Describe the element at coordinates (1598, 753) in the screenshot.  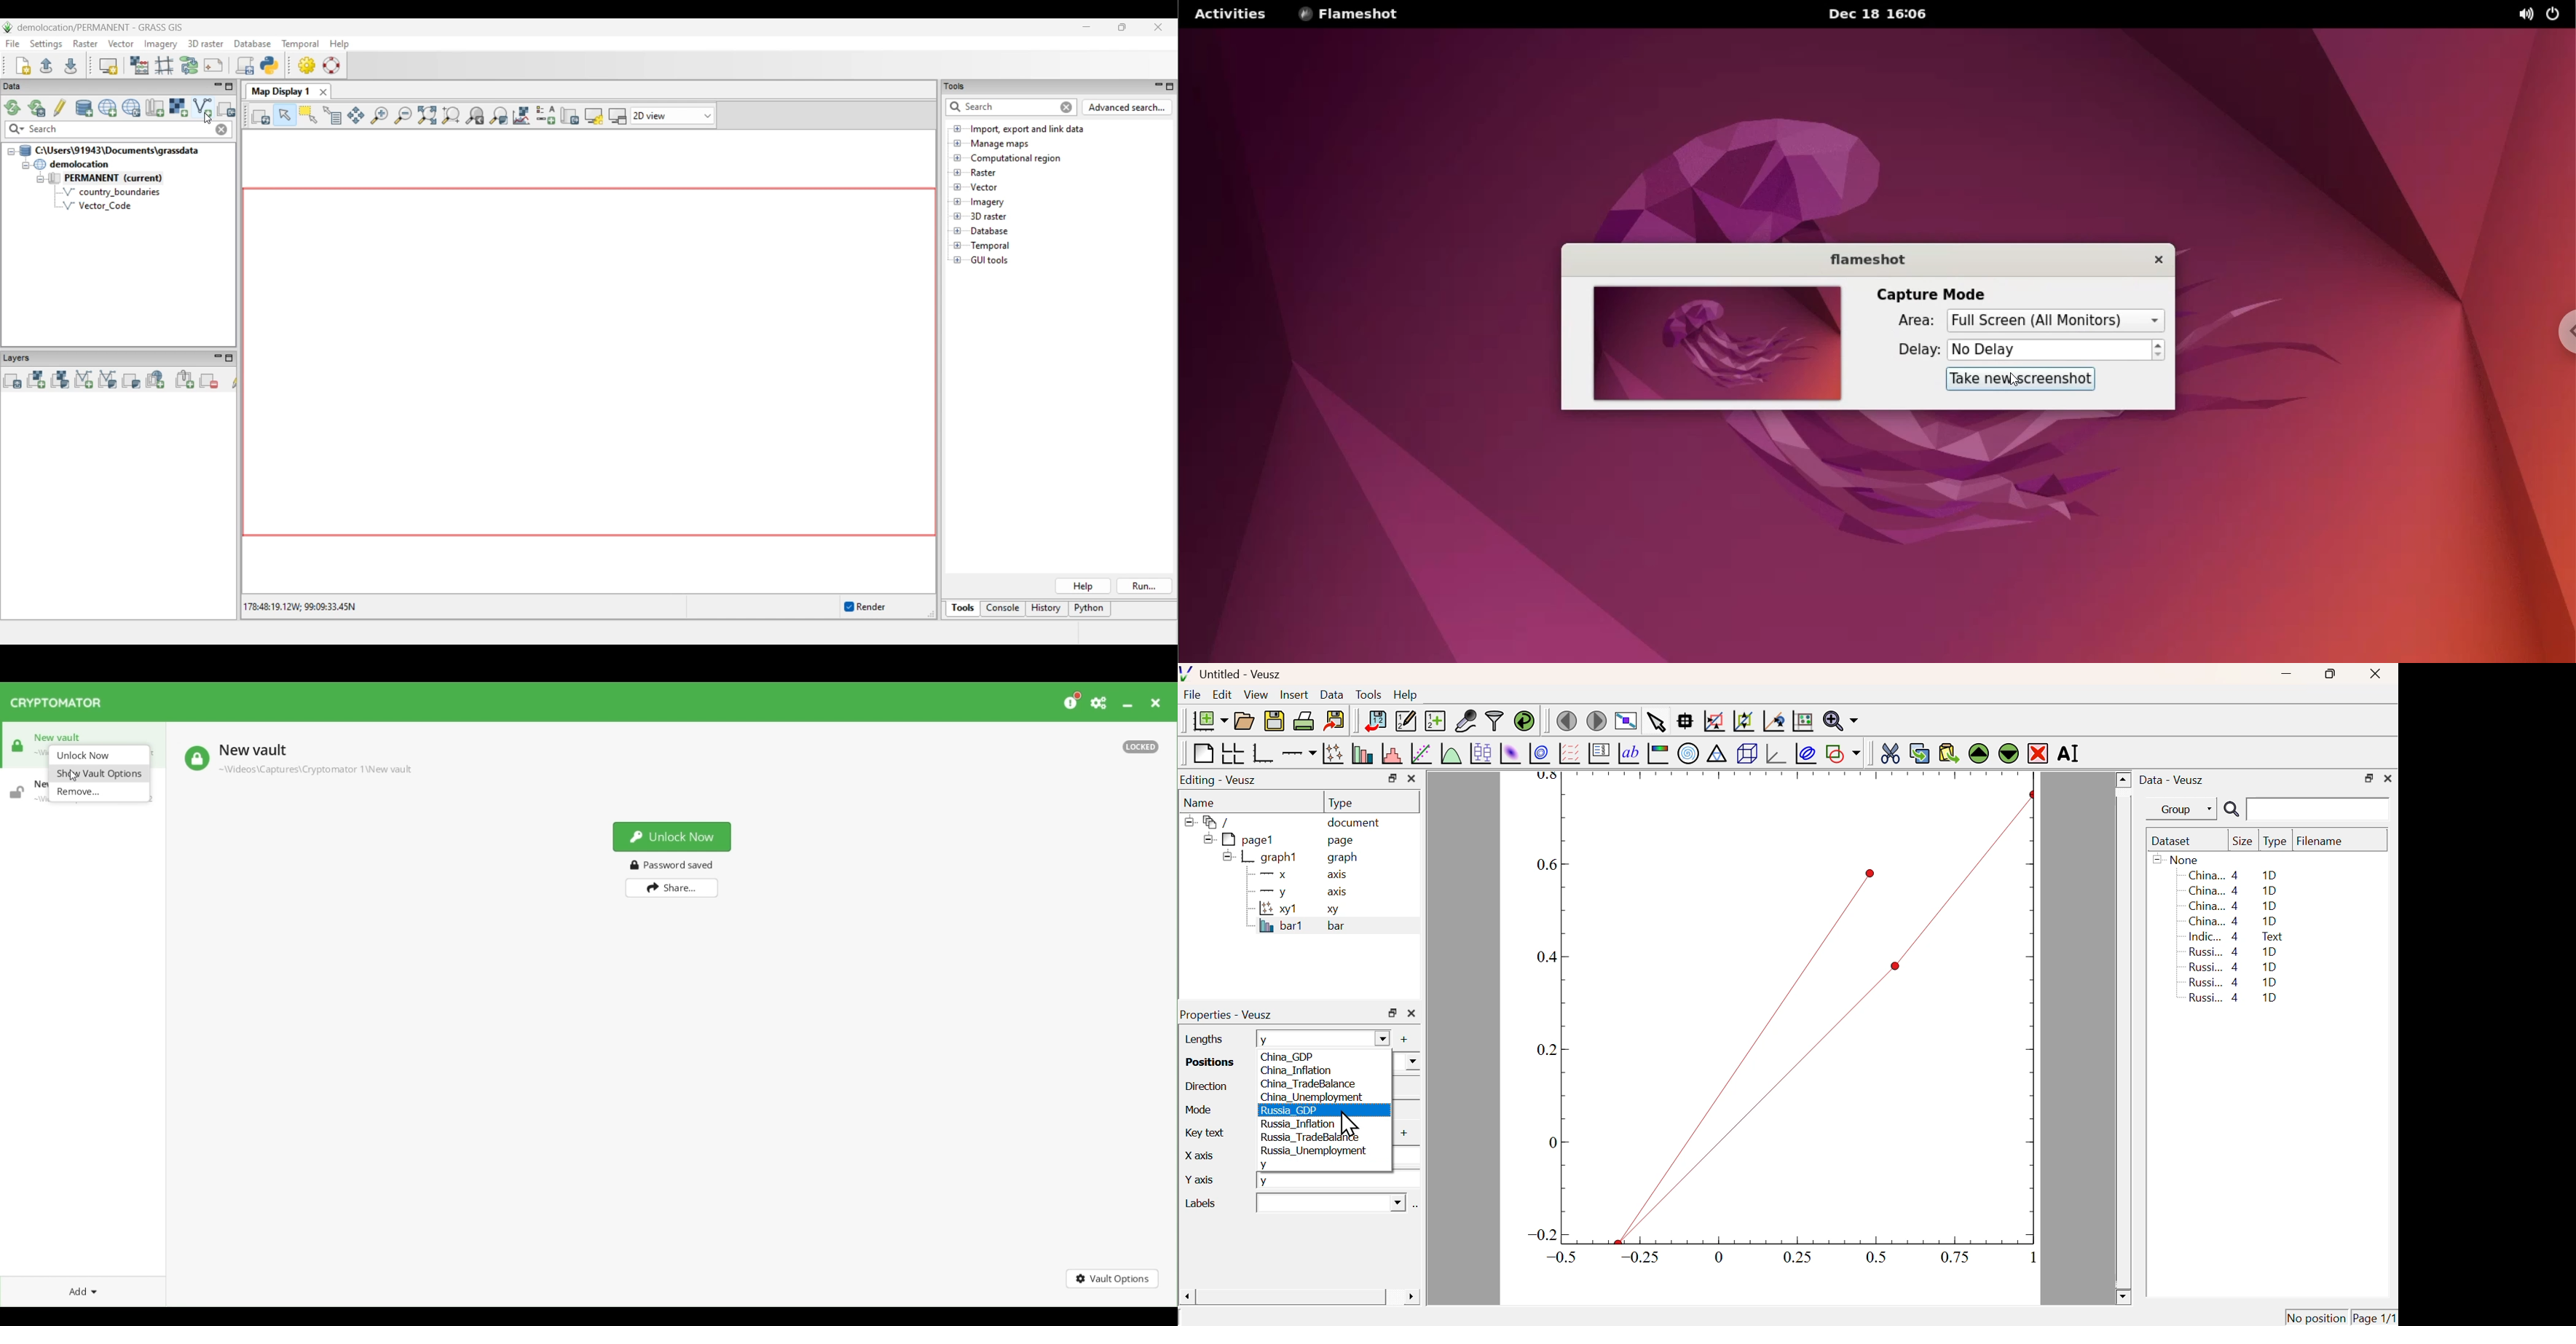
I see `Plot Key` at that location.